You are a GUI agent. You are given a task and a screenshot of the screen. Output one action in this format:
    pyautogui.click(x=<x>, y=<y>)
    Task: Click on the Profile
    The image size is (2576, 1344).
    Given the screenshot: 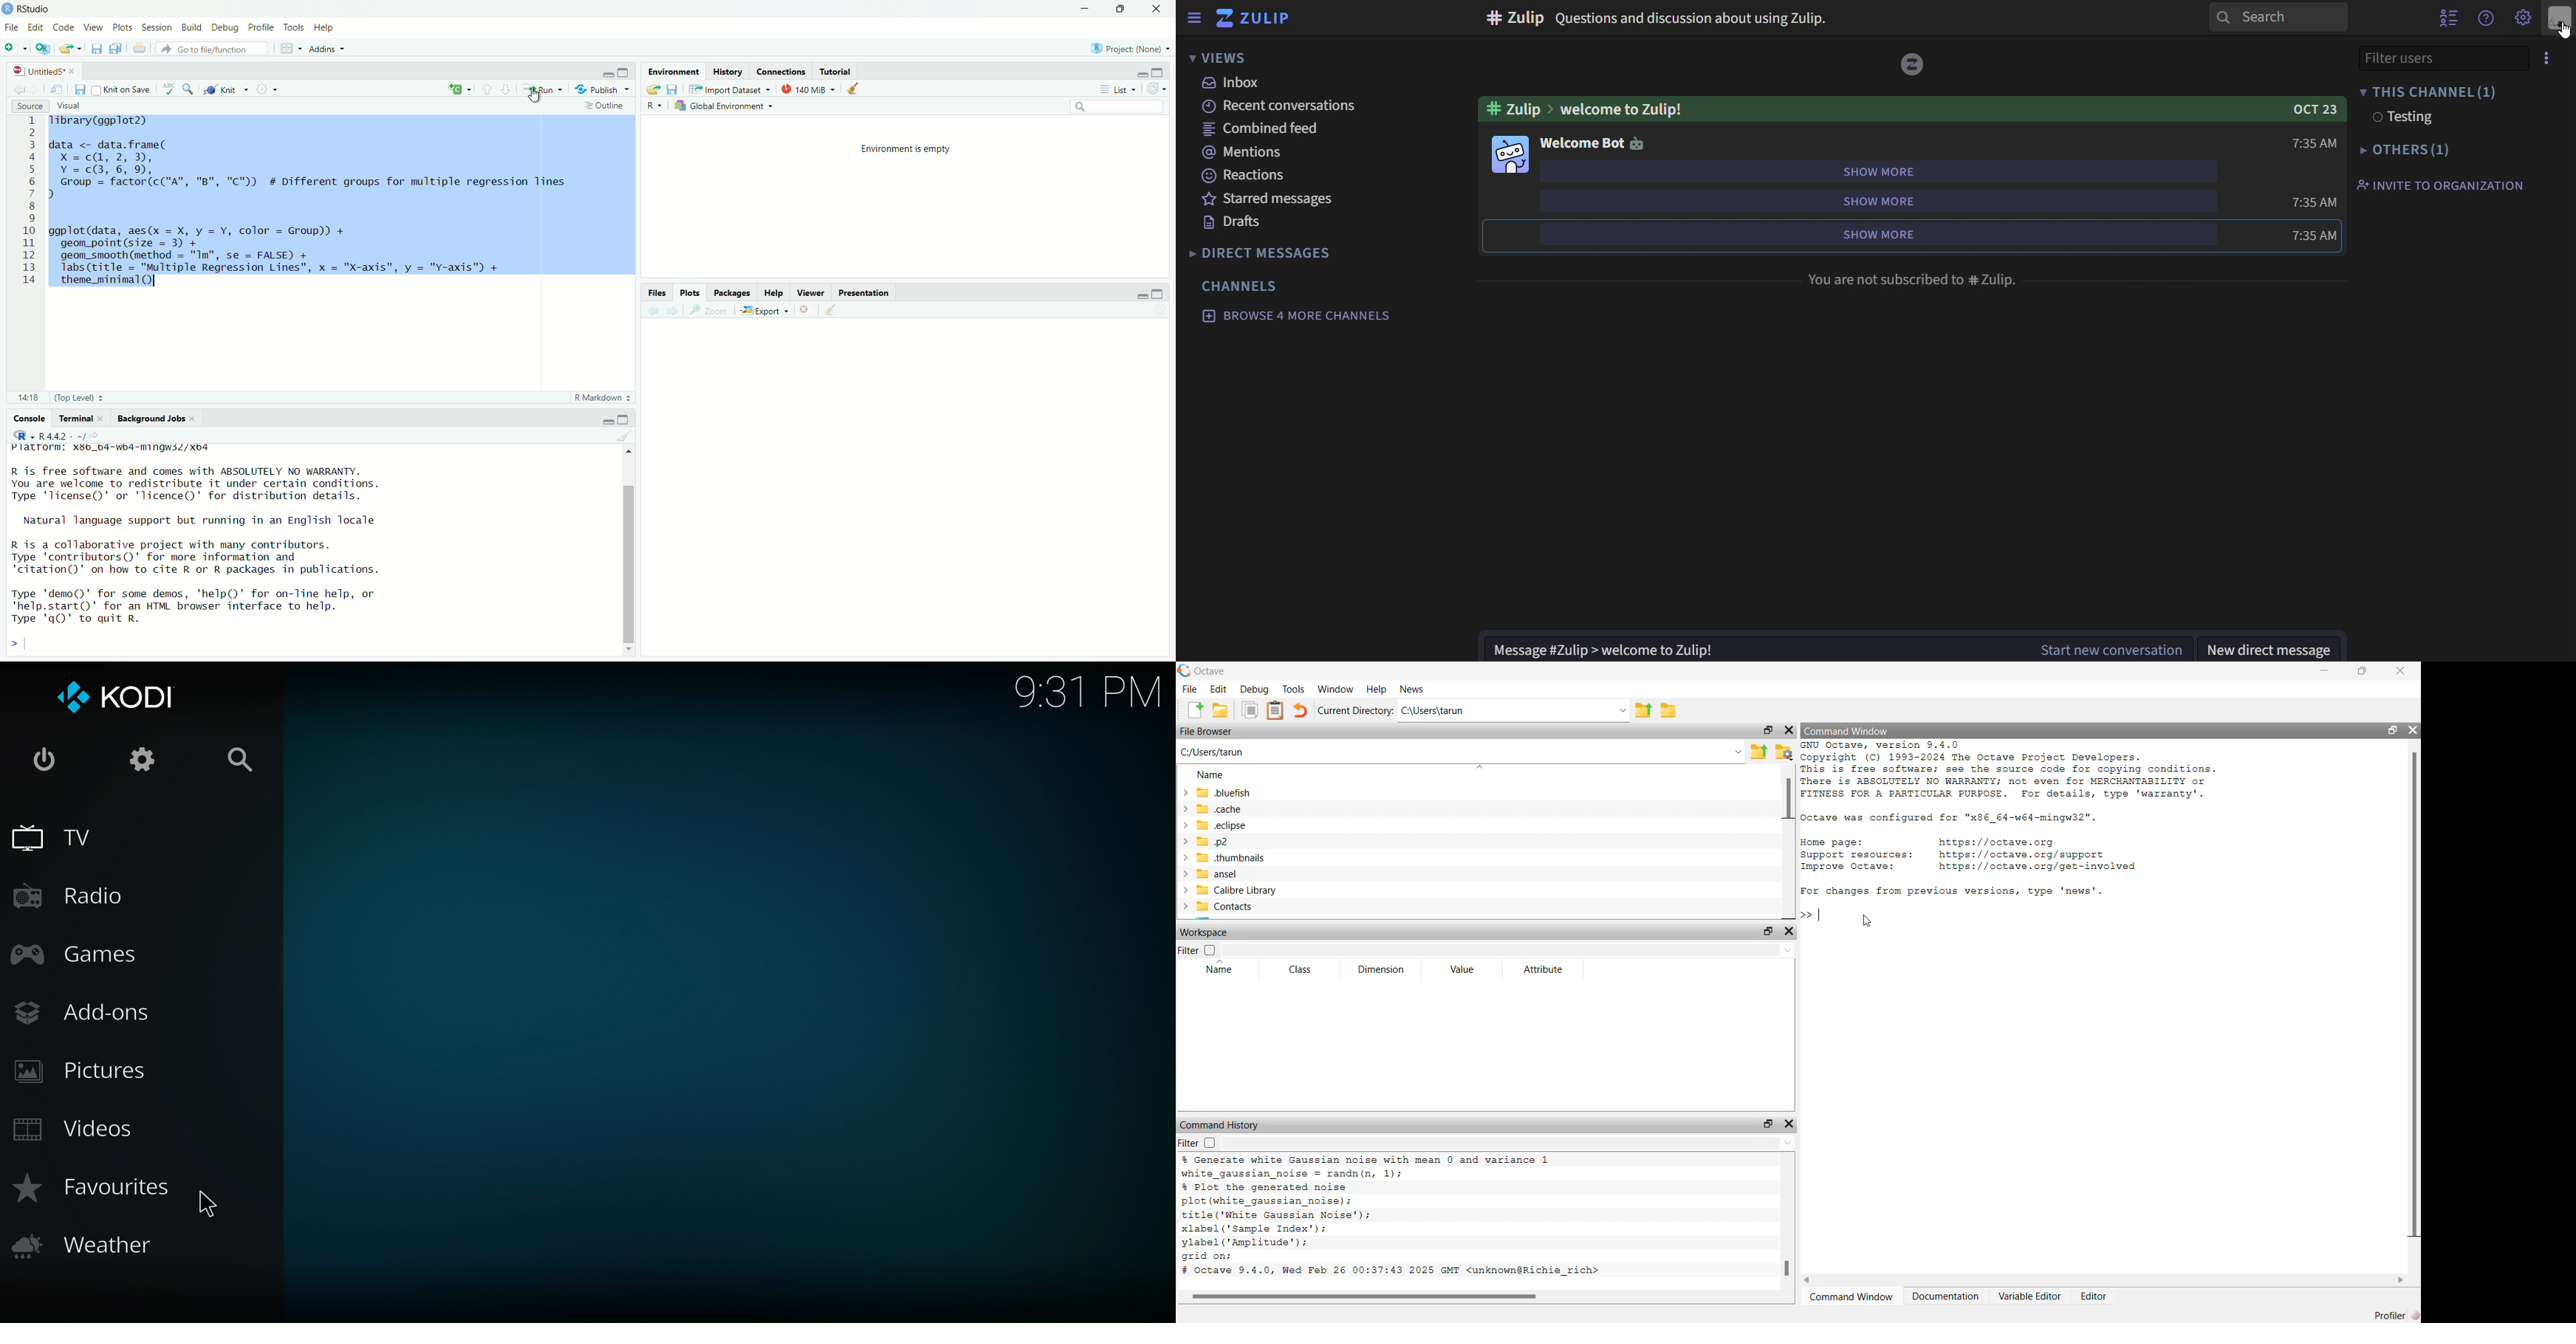 What is the action you would take?
    pyautogui.click(x=261, y=28)
    